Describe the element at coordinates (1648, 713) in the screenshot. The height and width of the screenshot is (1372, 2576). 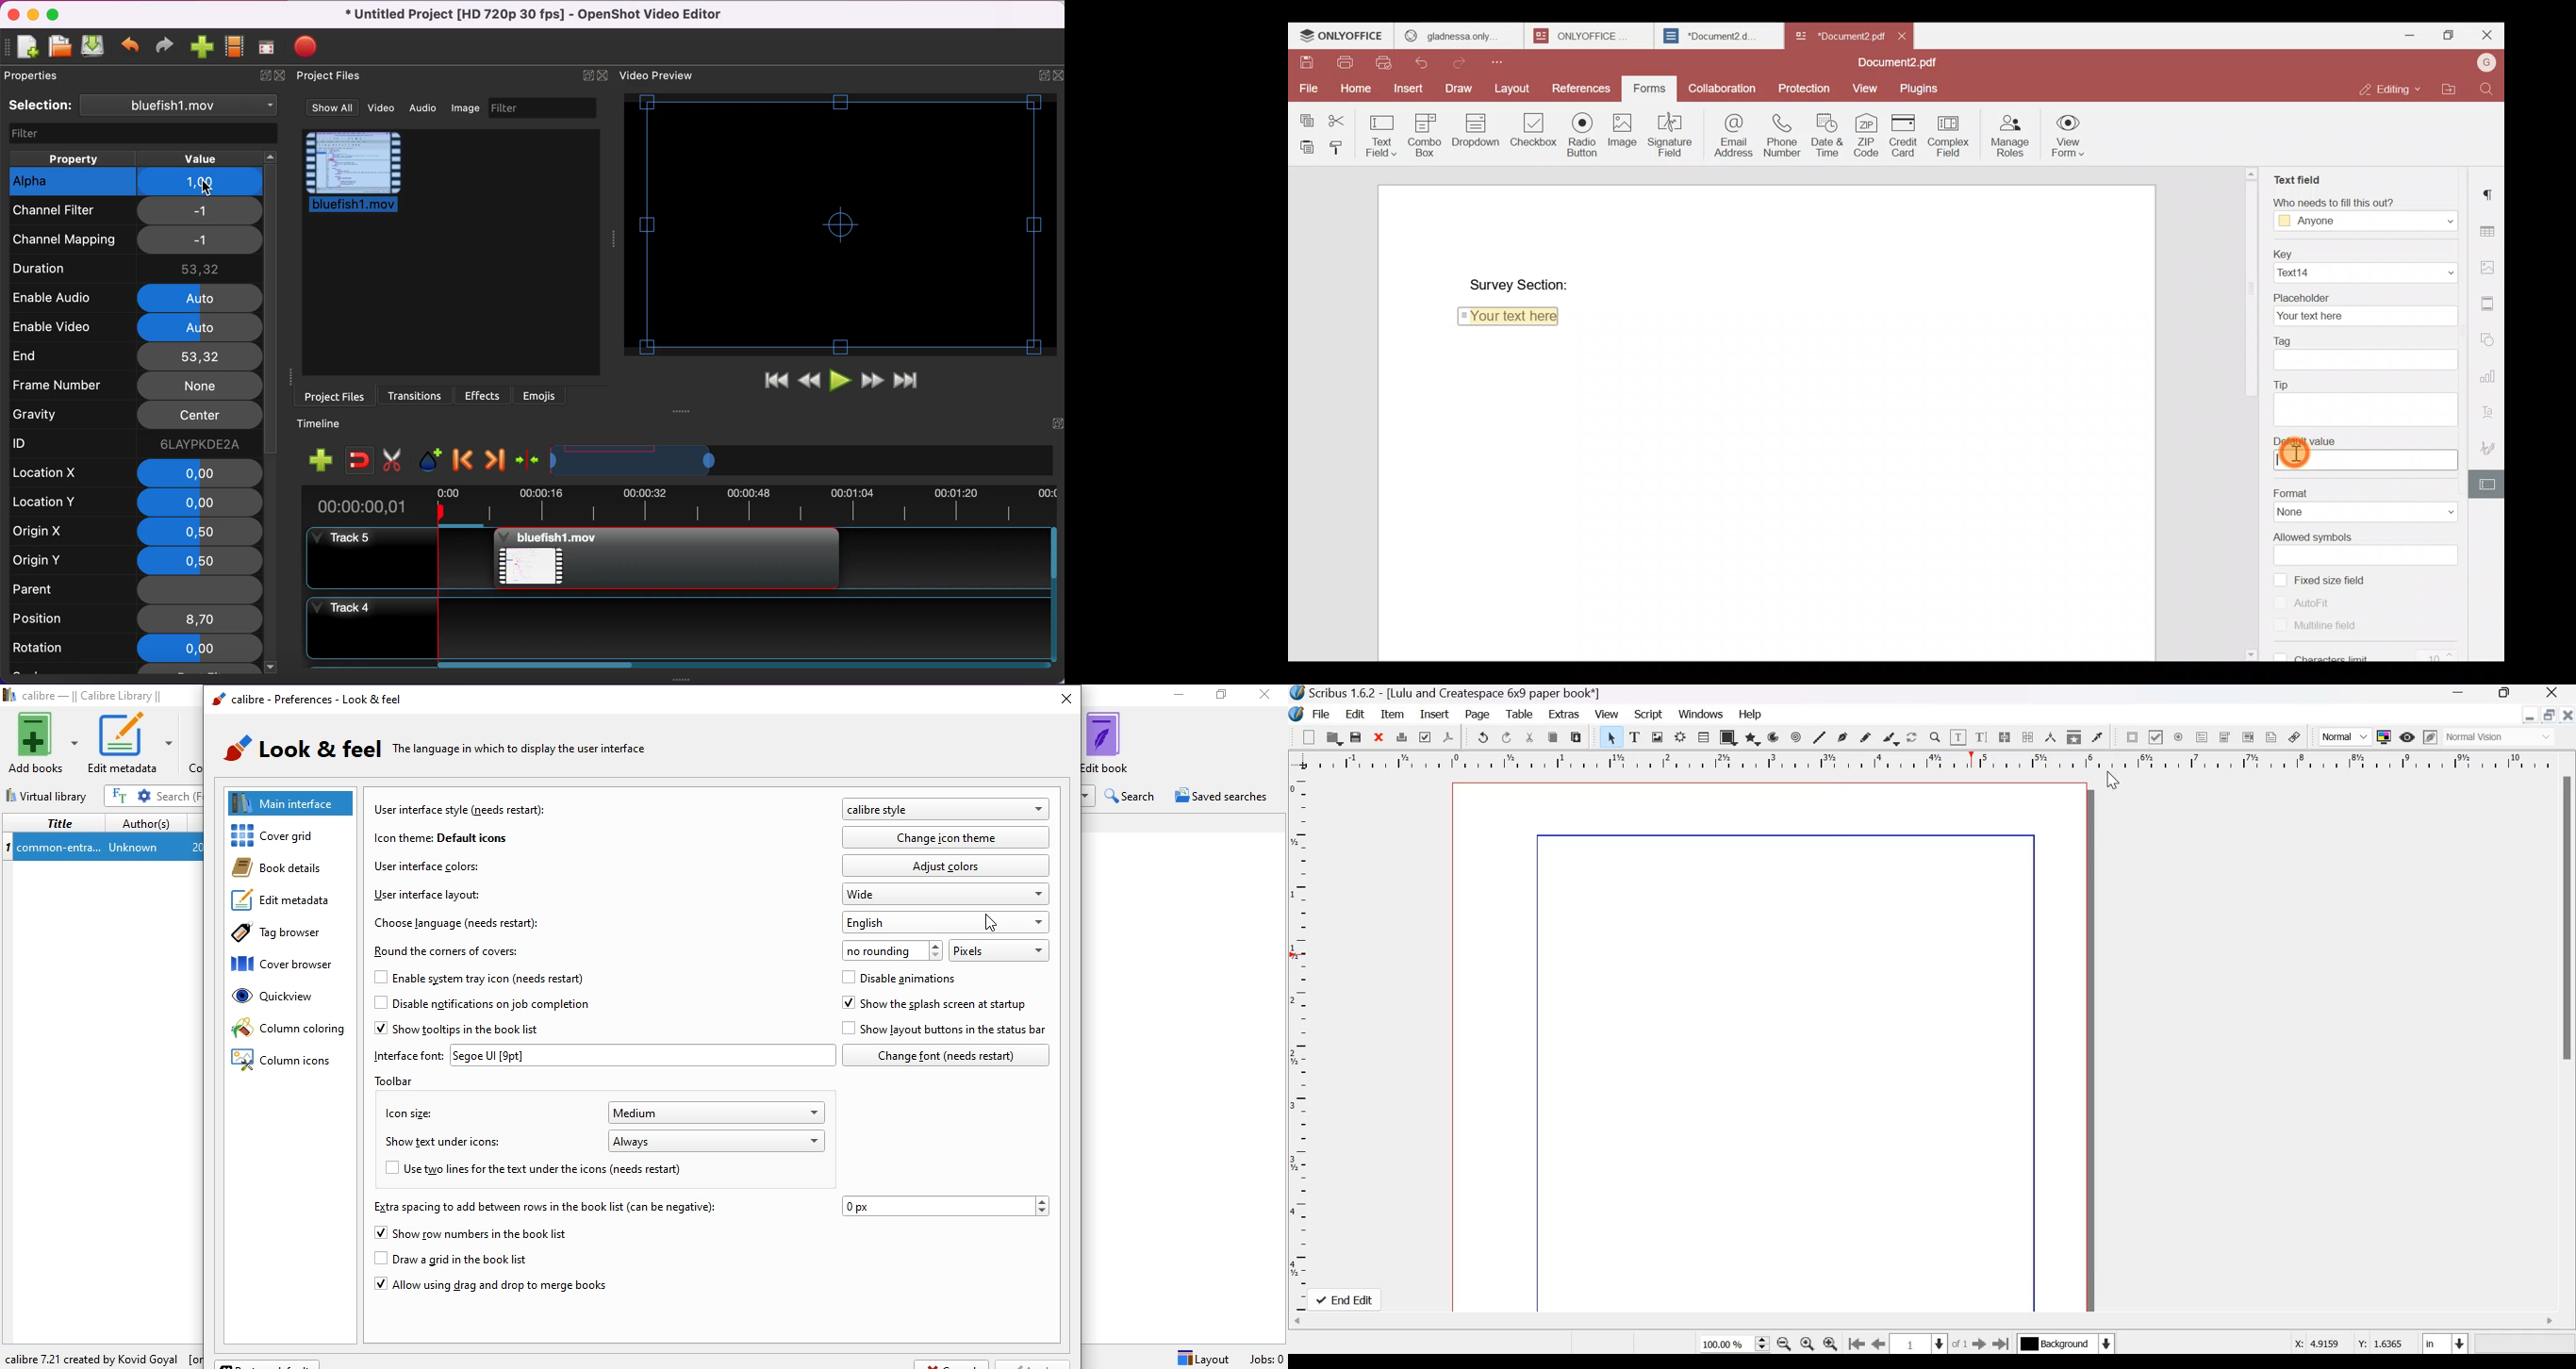
I see `Script` at that location.